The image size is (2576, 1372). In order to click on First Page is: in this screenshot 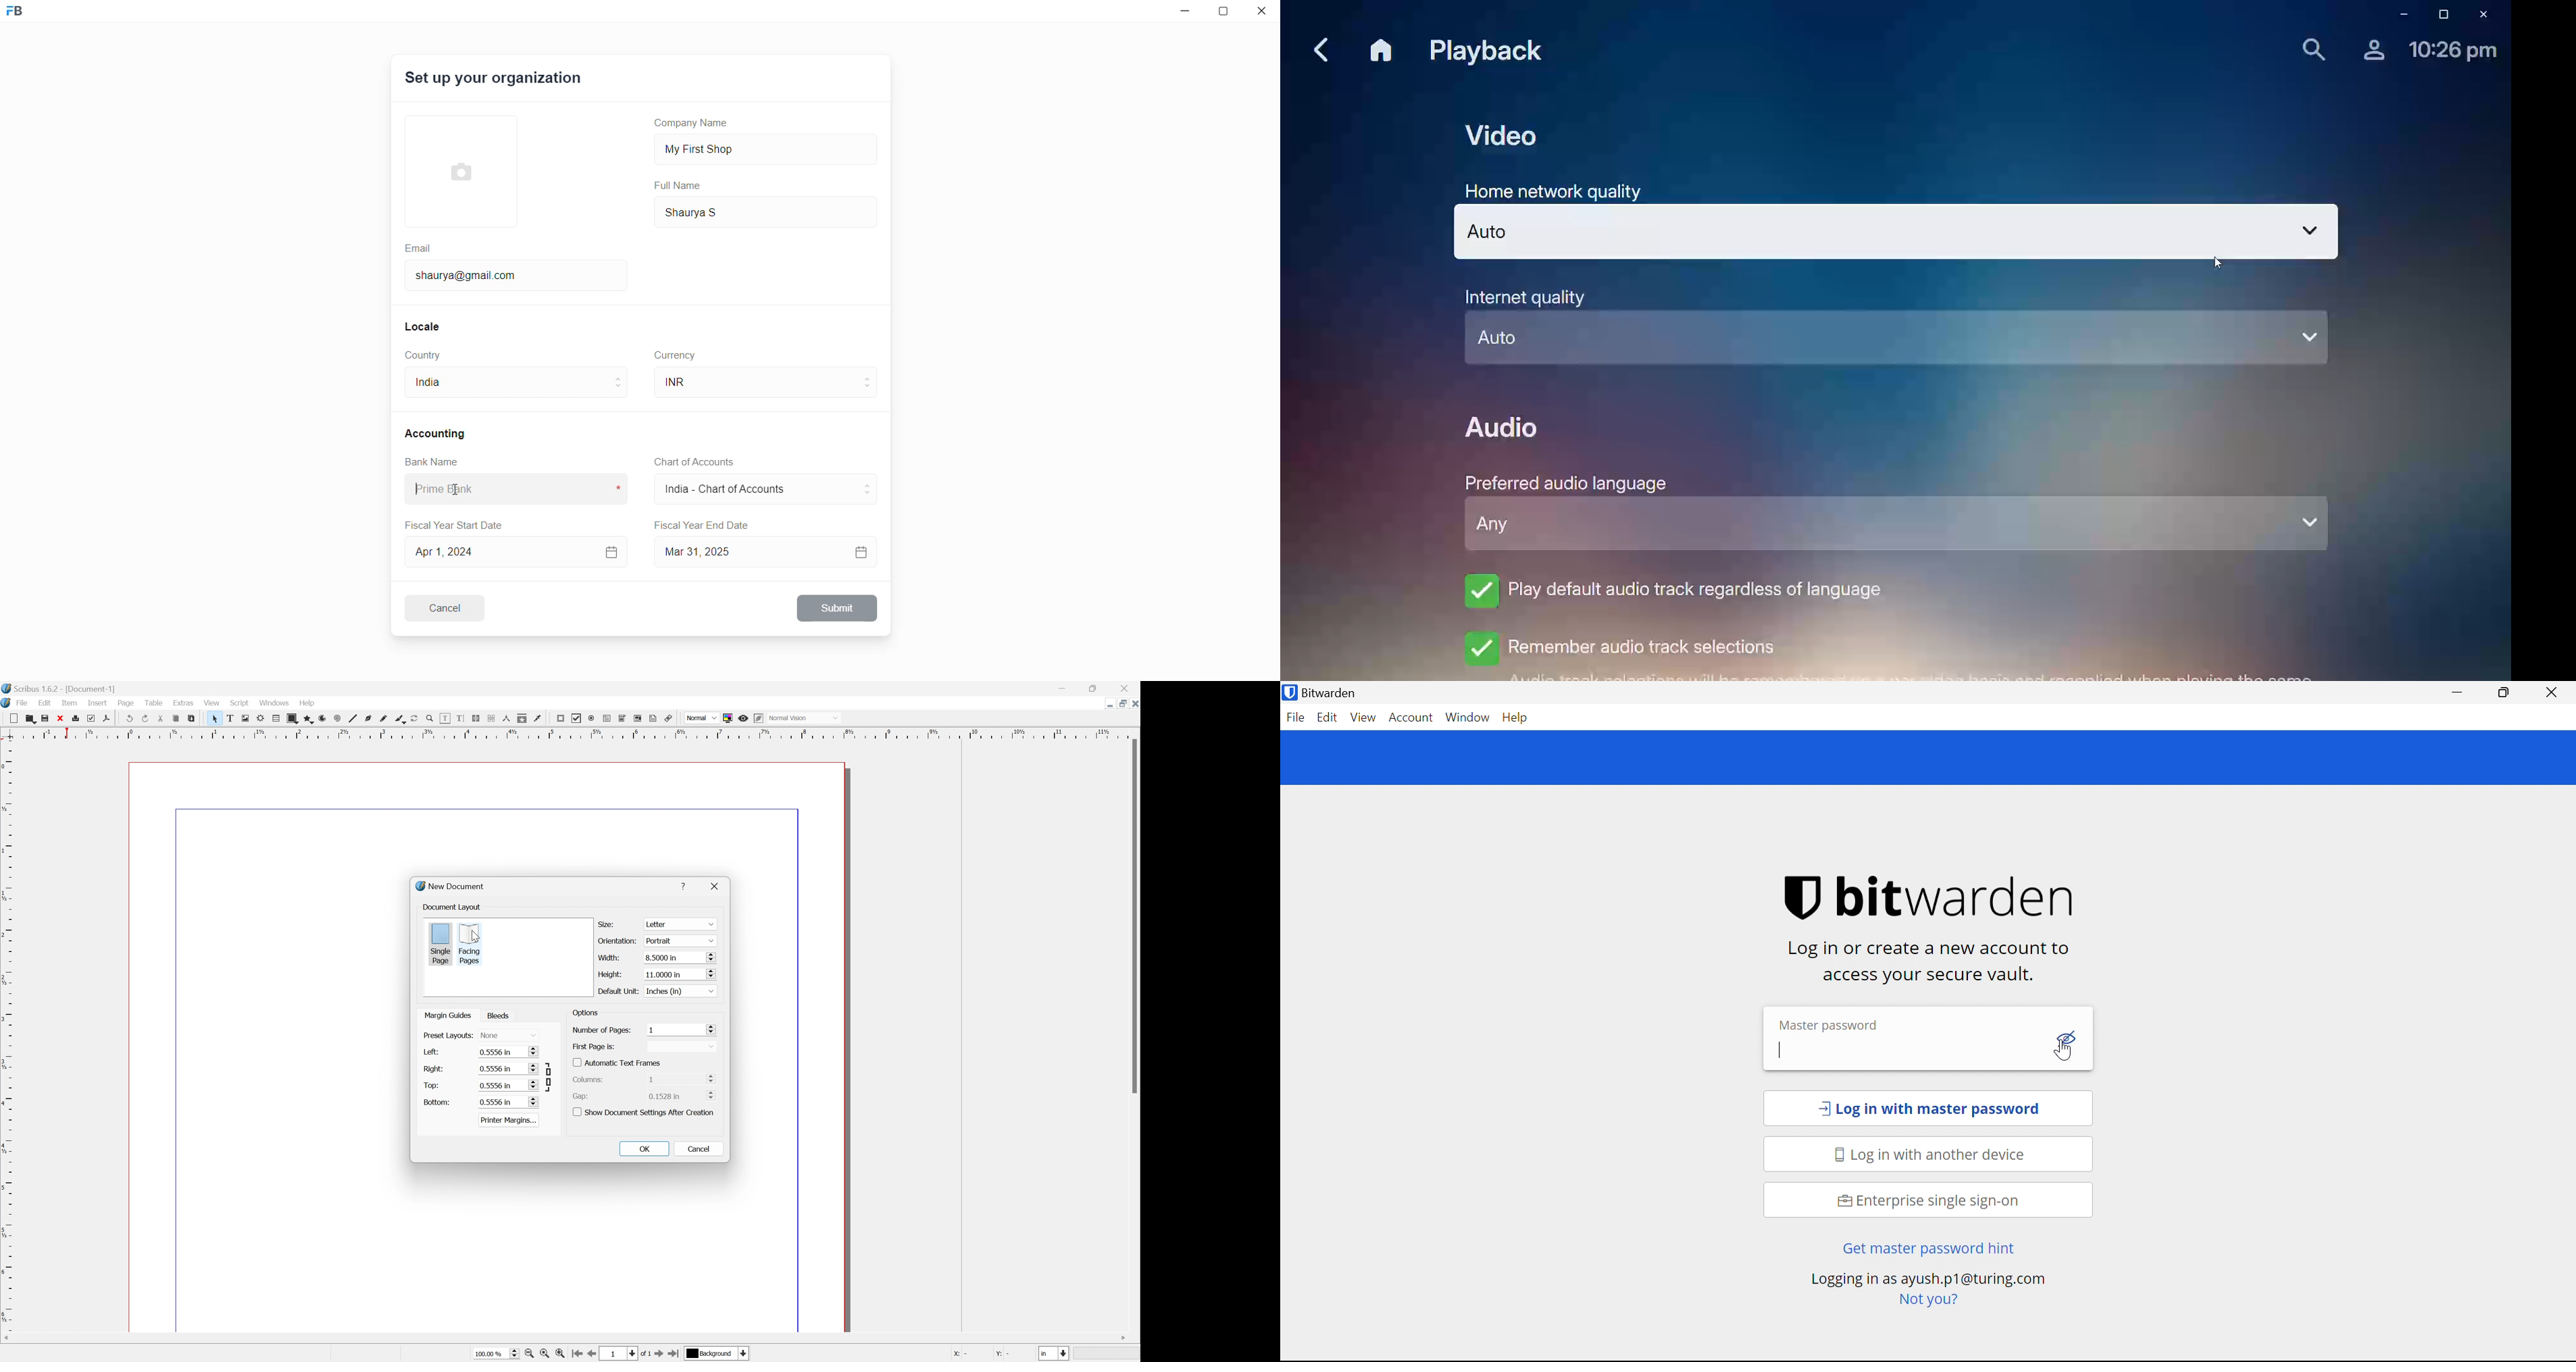, I will do `click(683, 1046)`.